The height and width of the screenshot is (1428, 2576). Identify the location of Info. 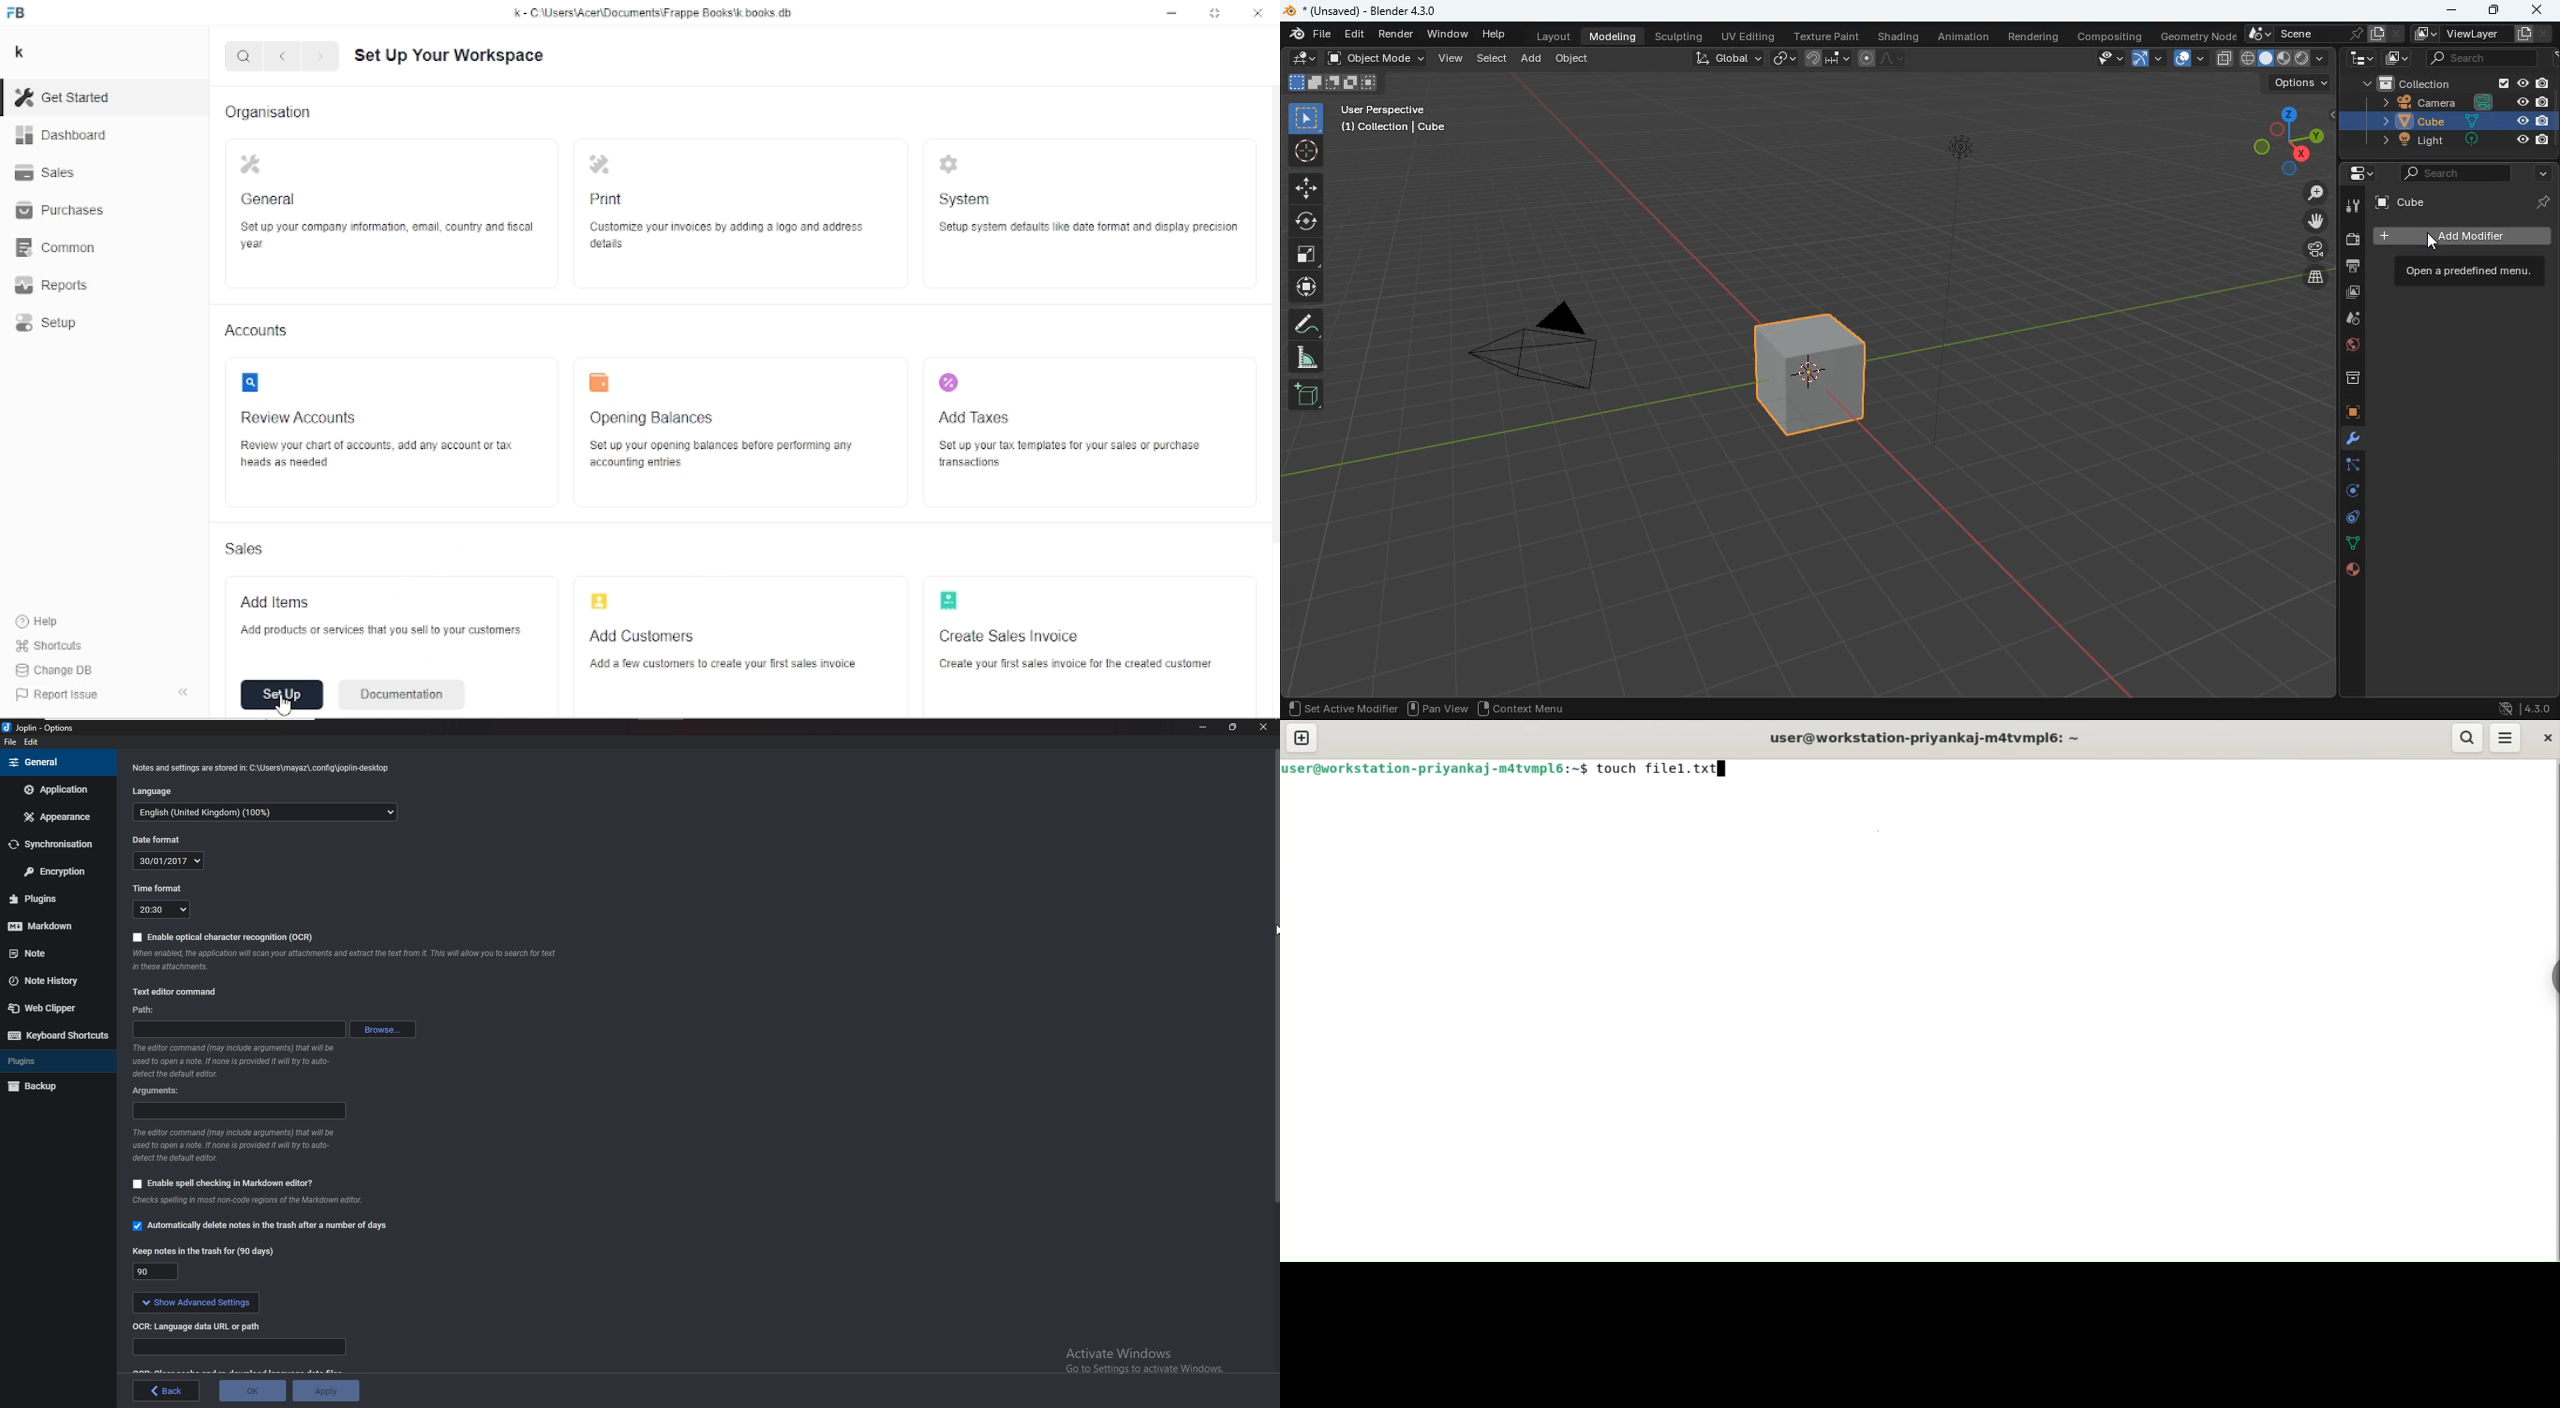
(233, 1145).